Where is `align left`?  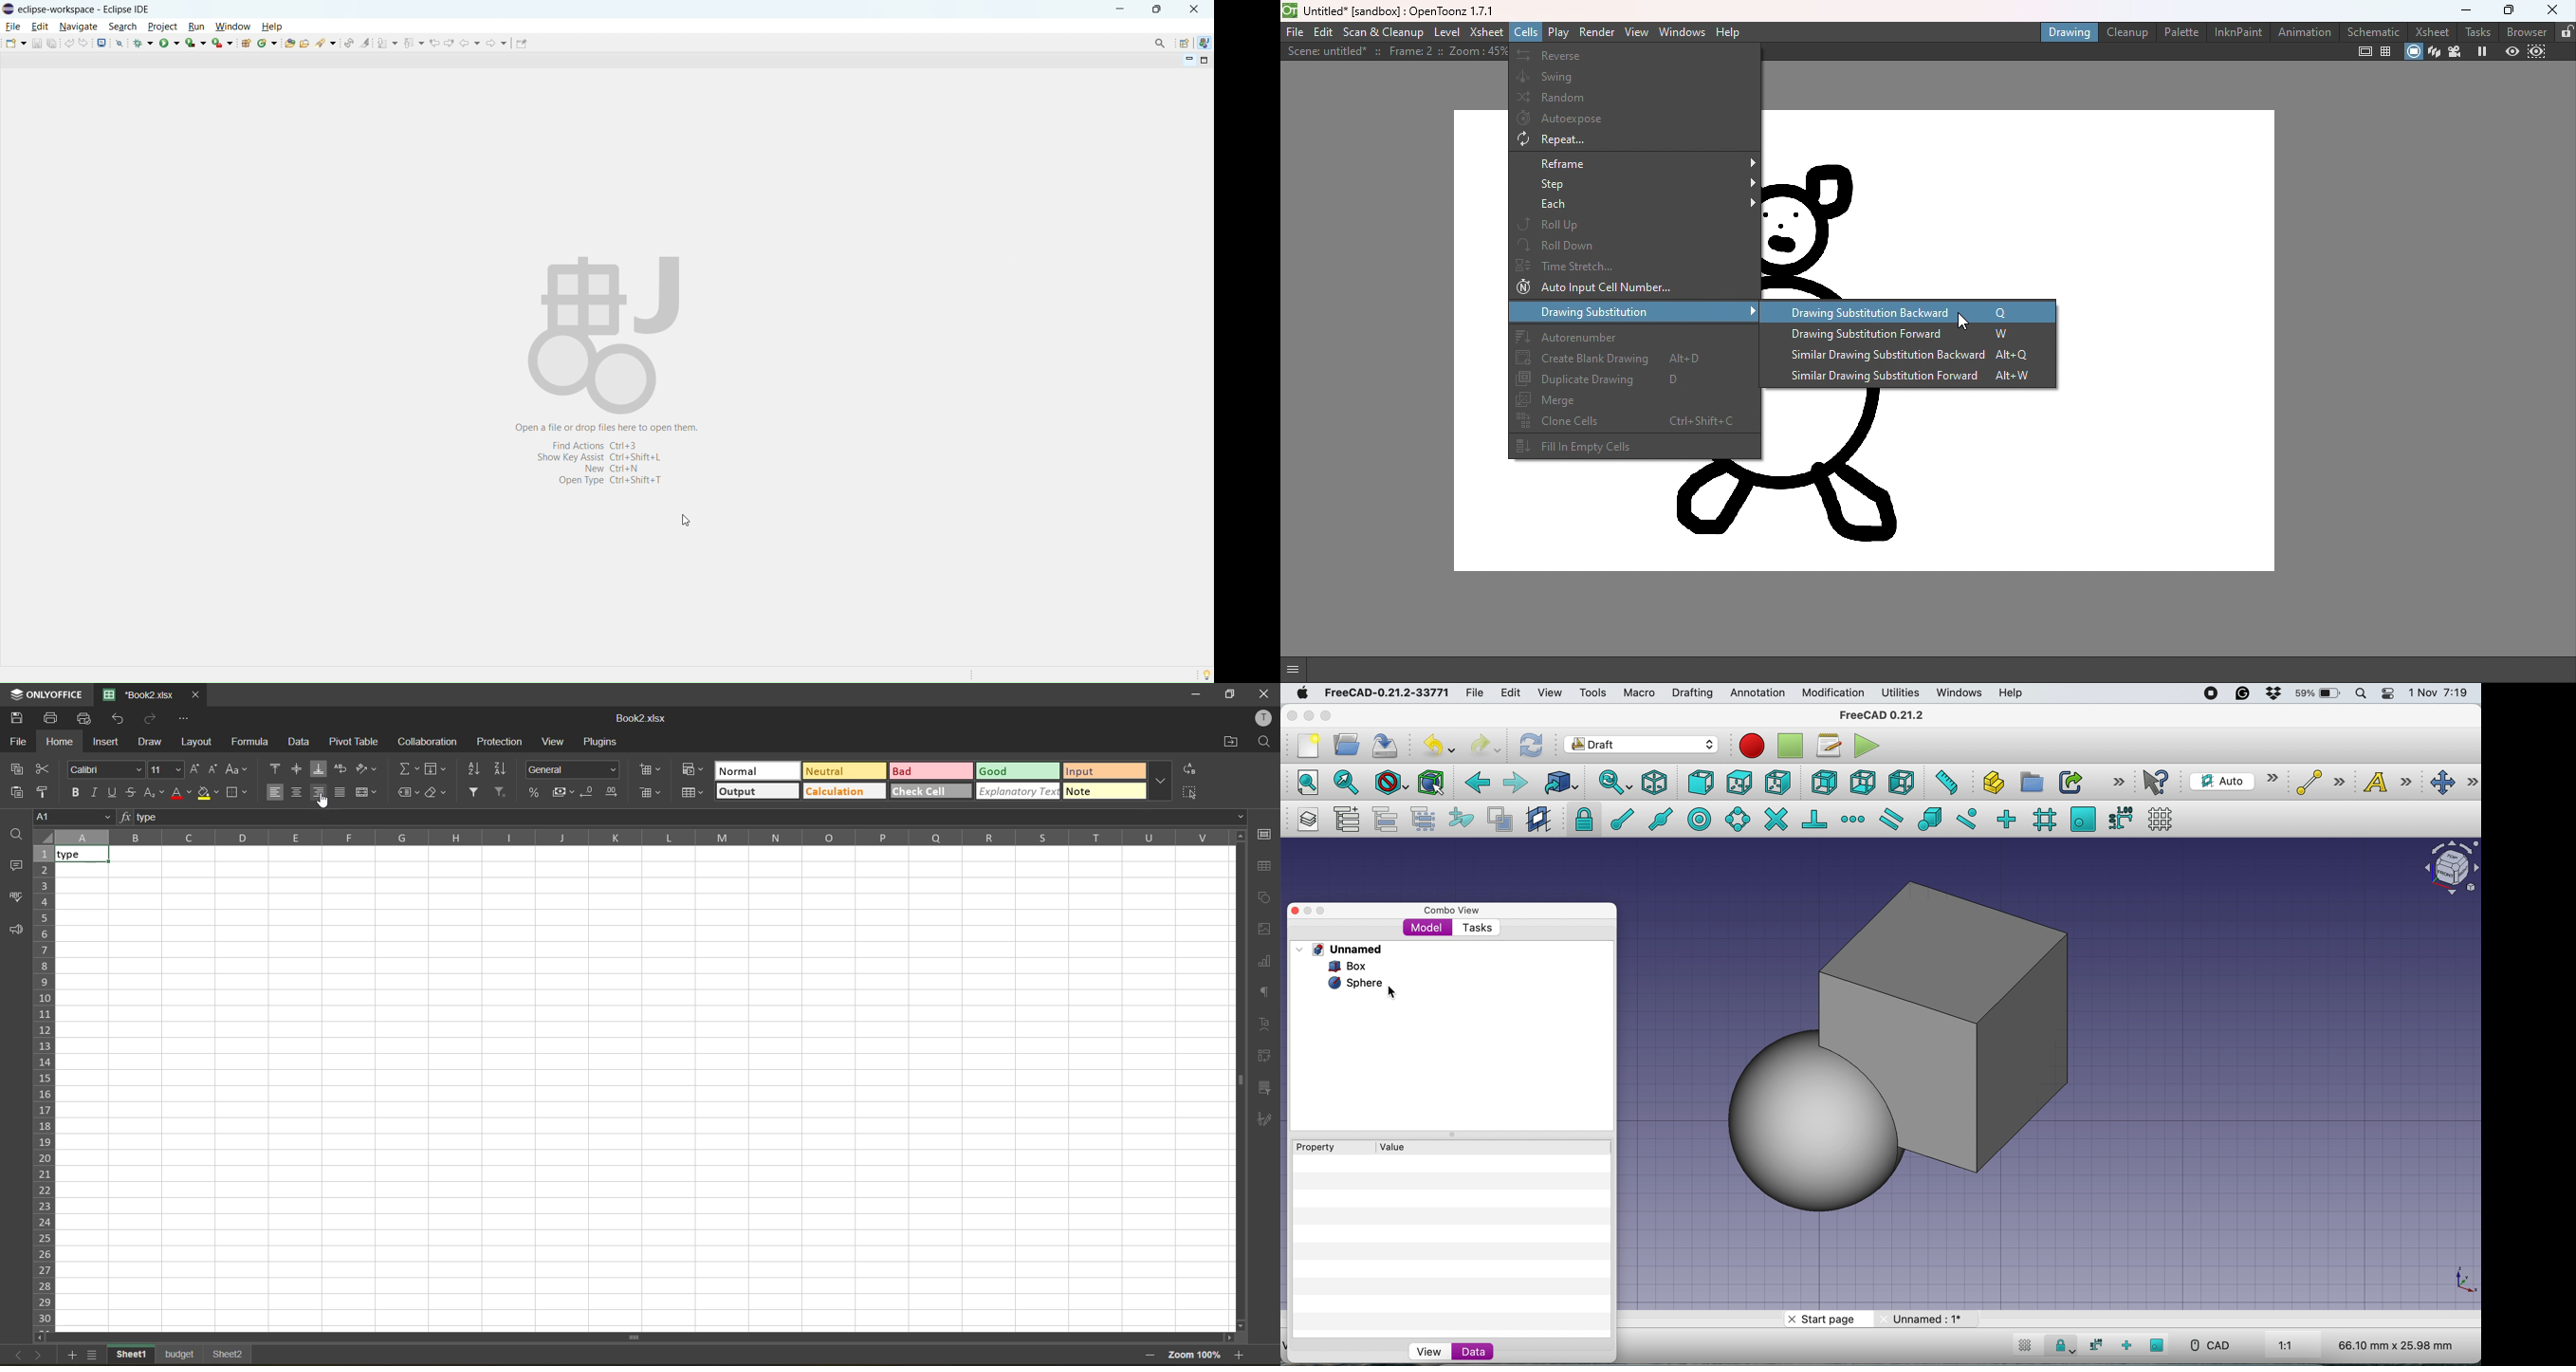 align left is located at coordinates (276, 793).